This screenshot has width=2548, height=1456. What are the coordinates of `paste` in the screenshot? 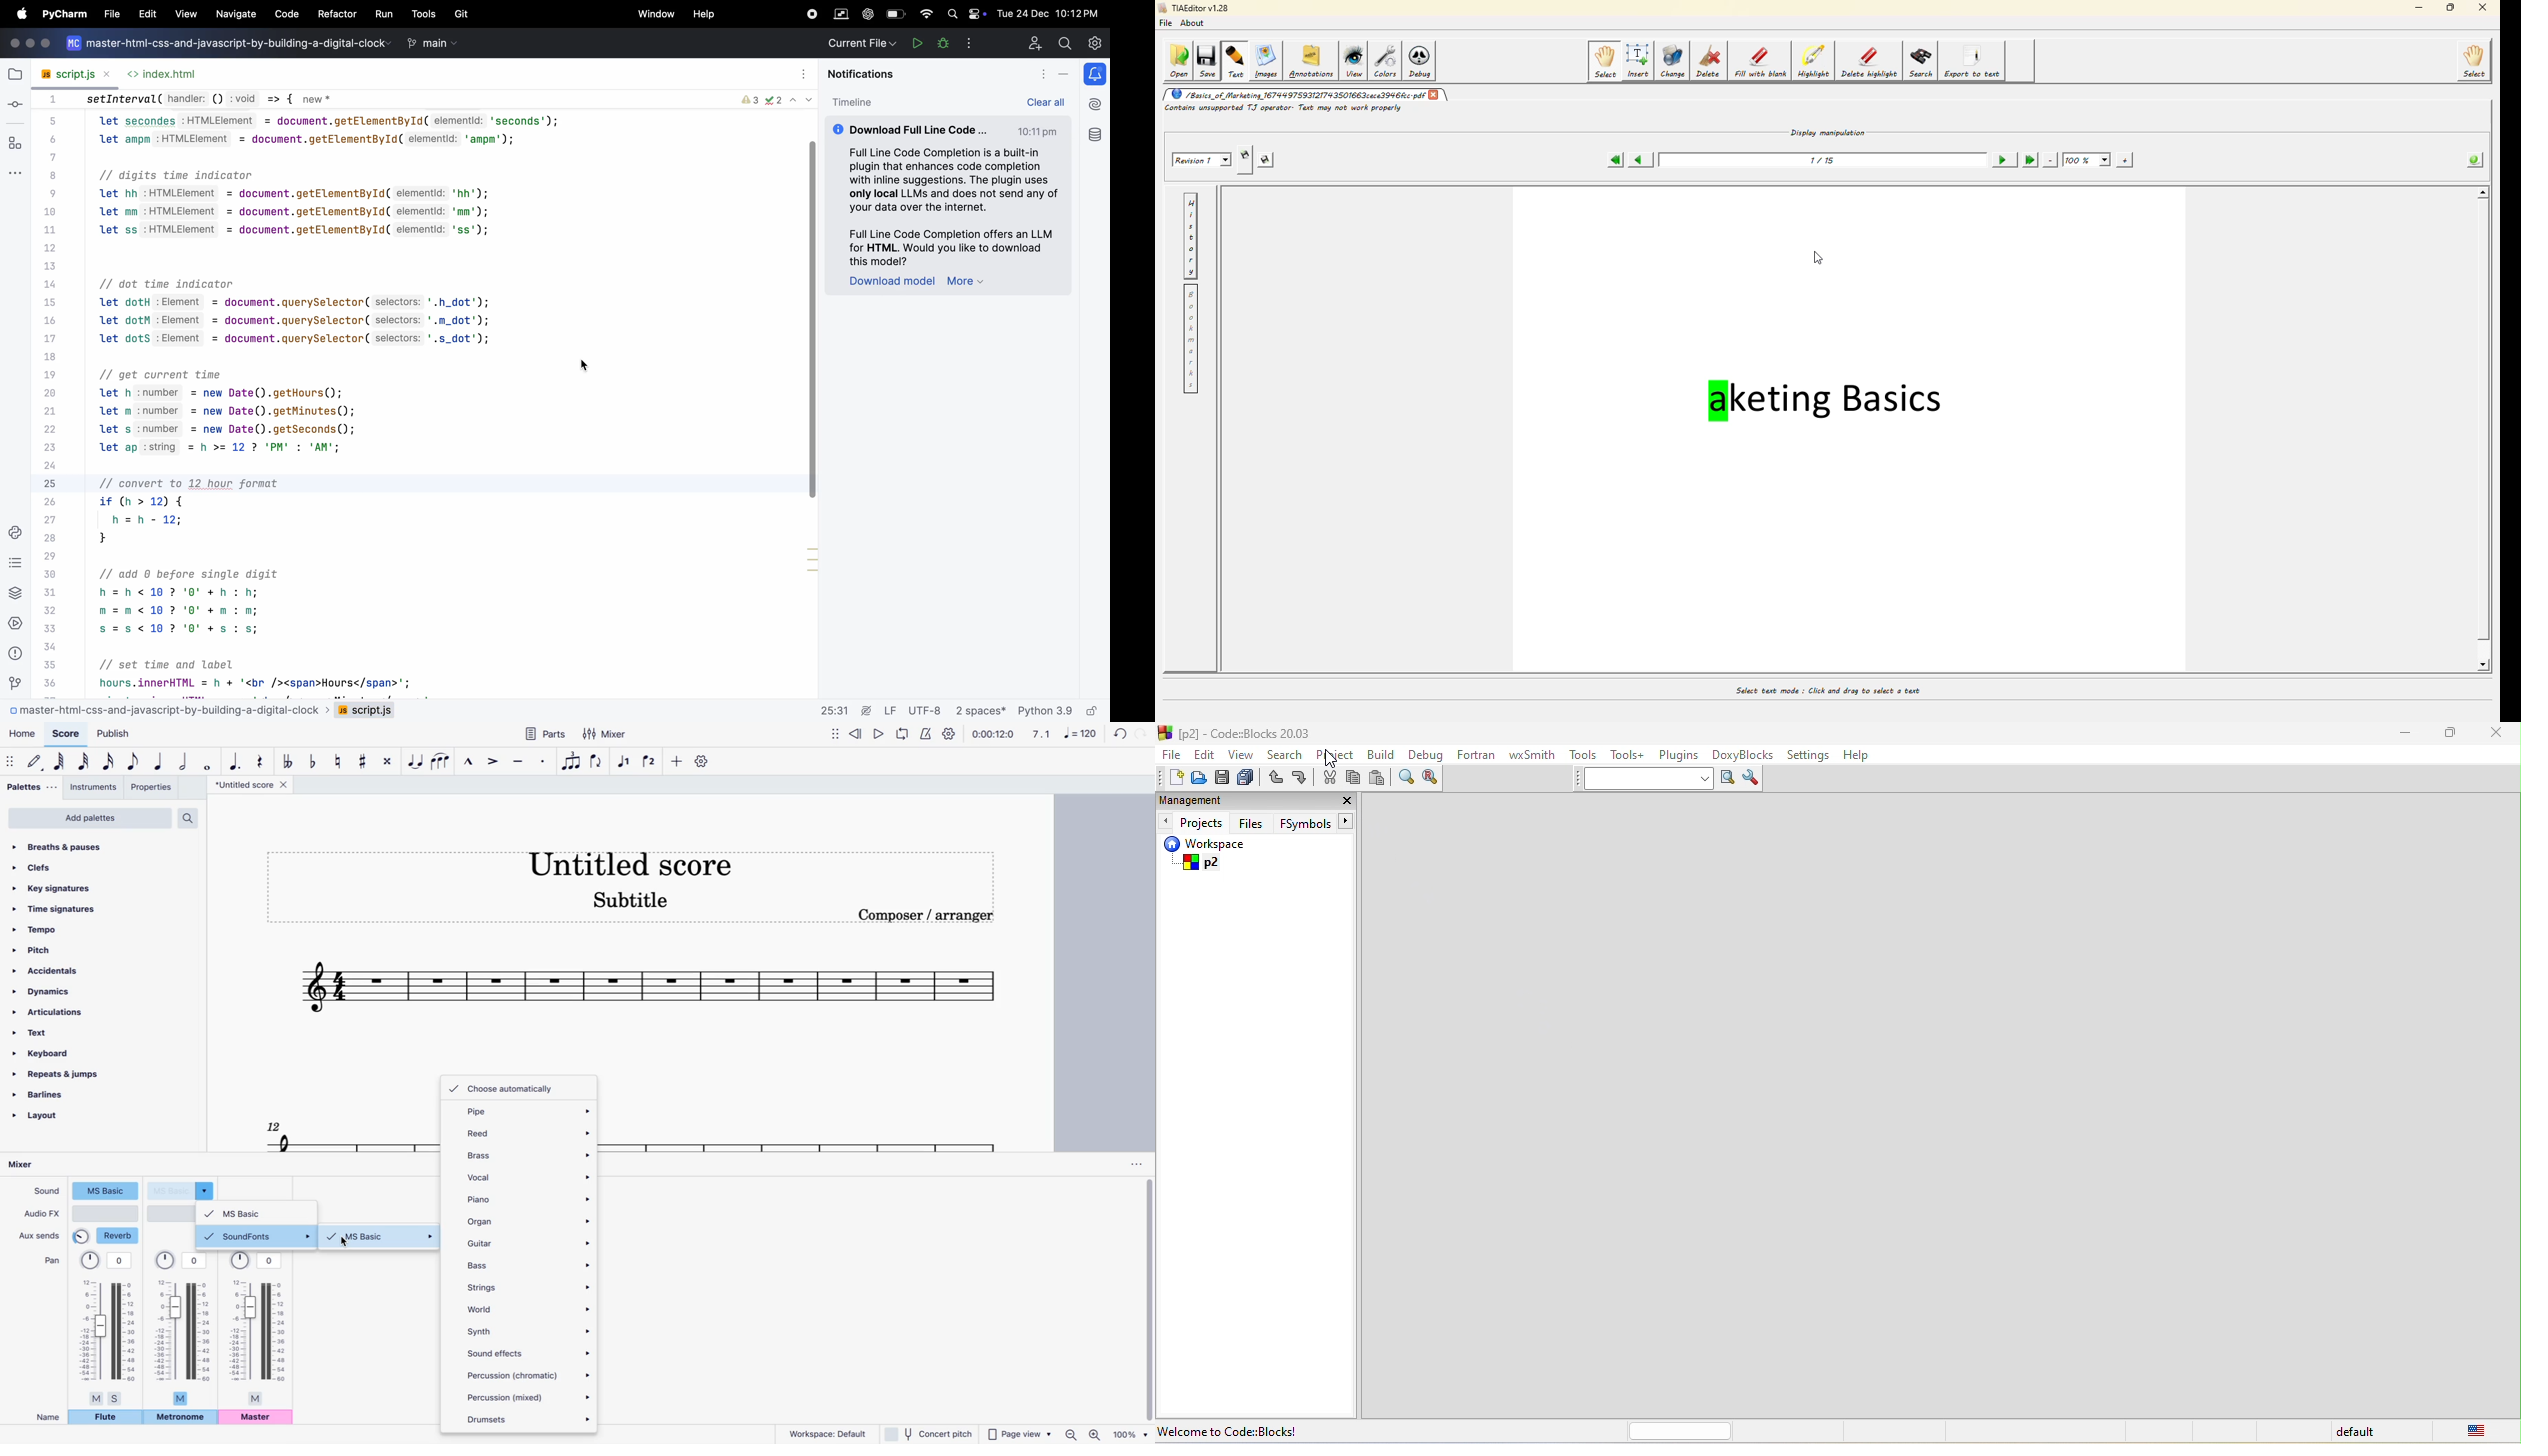 It's located at (1378, 780).